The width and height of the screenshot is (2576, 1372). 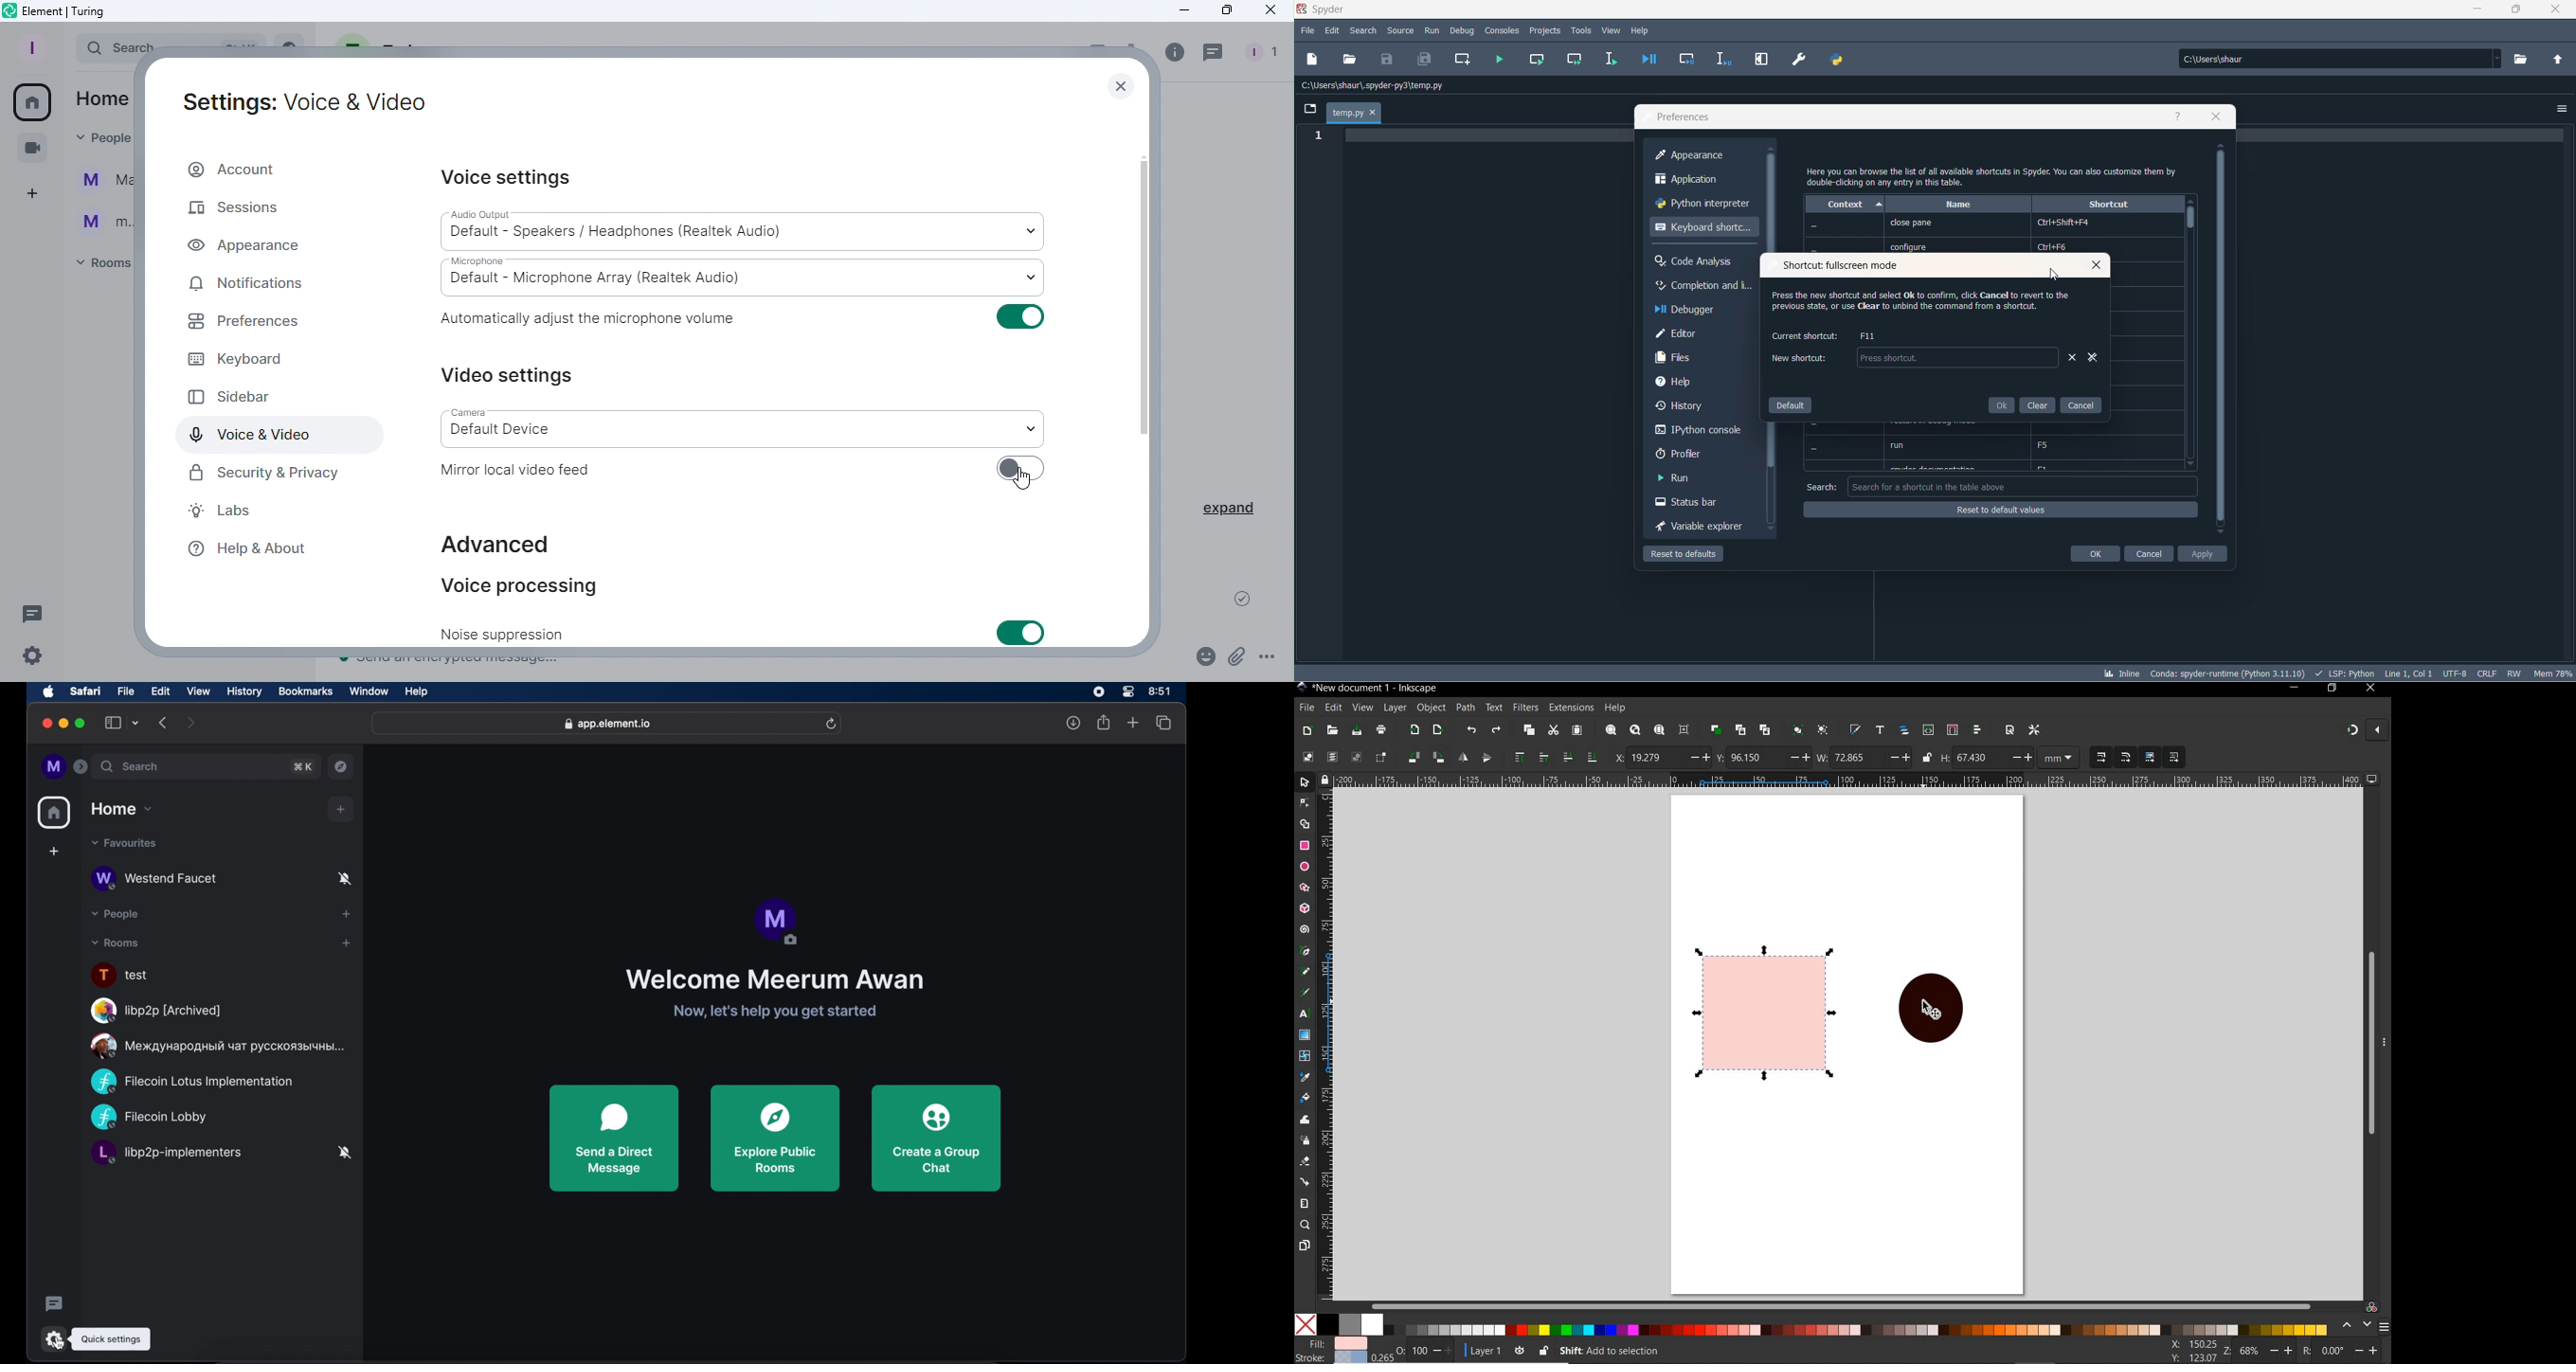 What do you see at coordinates (108, 221) in the screenshot?
I see `m...@t...` at bounding box center [108, 221].